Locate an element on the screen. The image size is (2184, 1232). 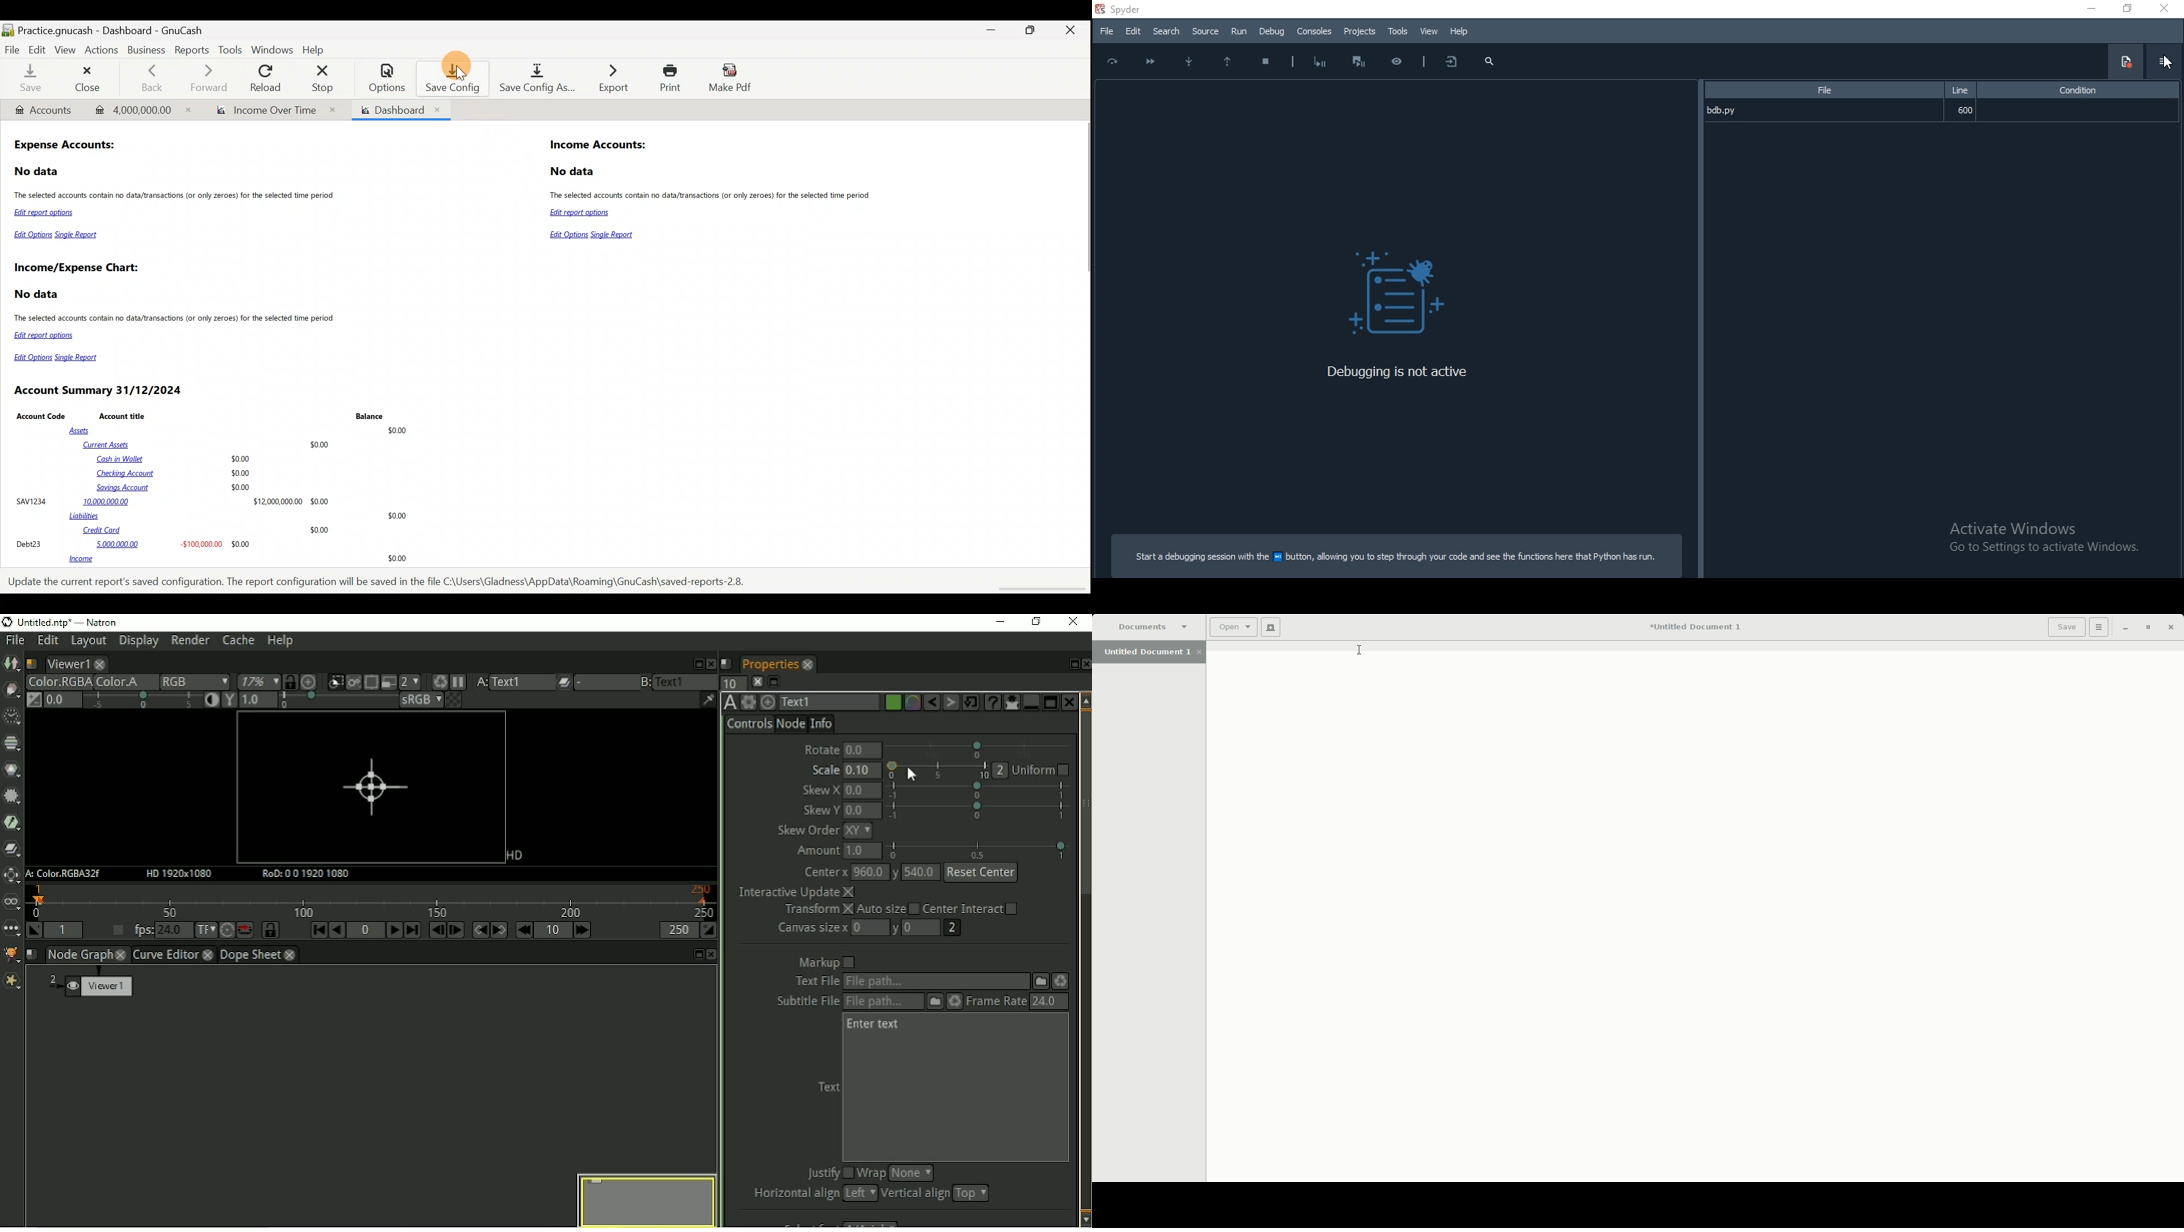
Condition  is located at coordinates (2082, 91).